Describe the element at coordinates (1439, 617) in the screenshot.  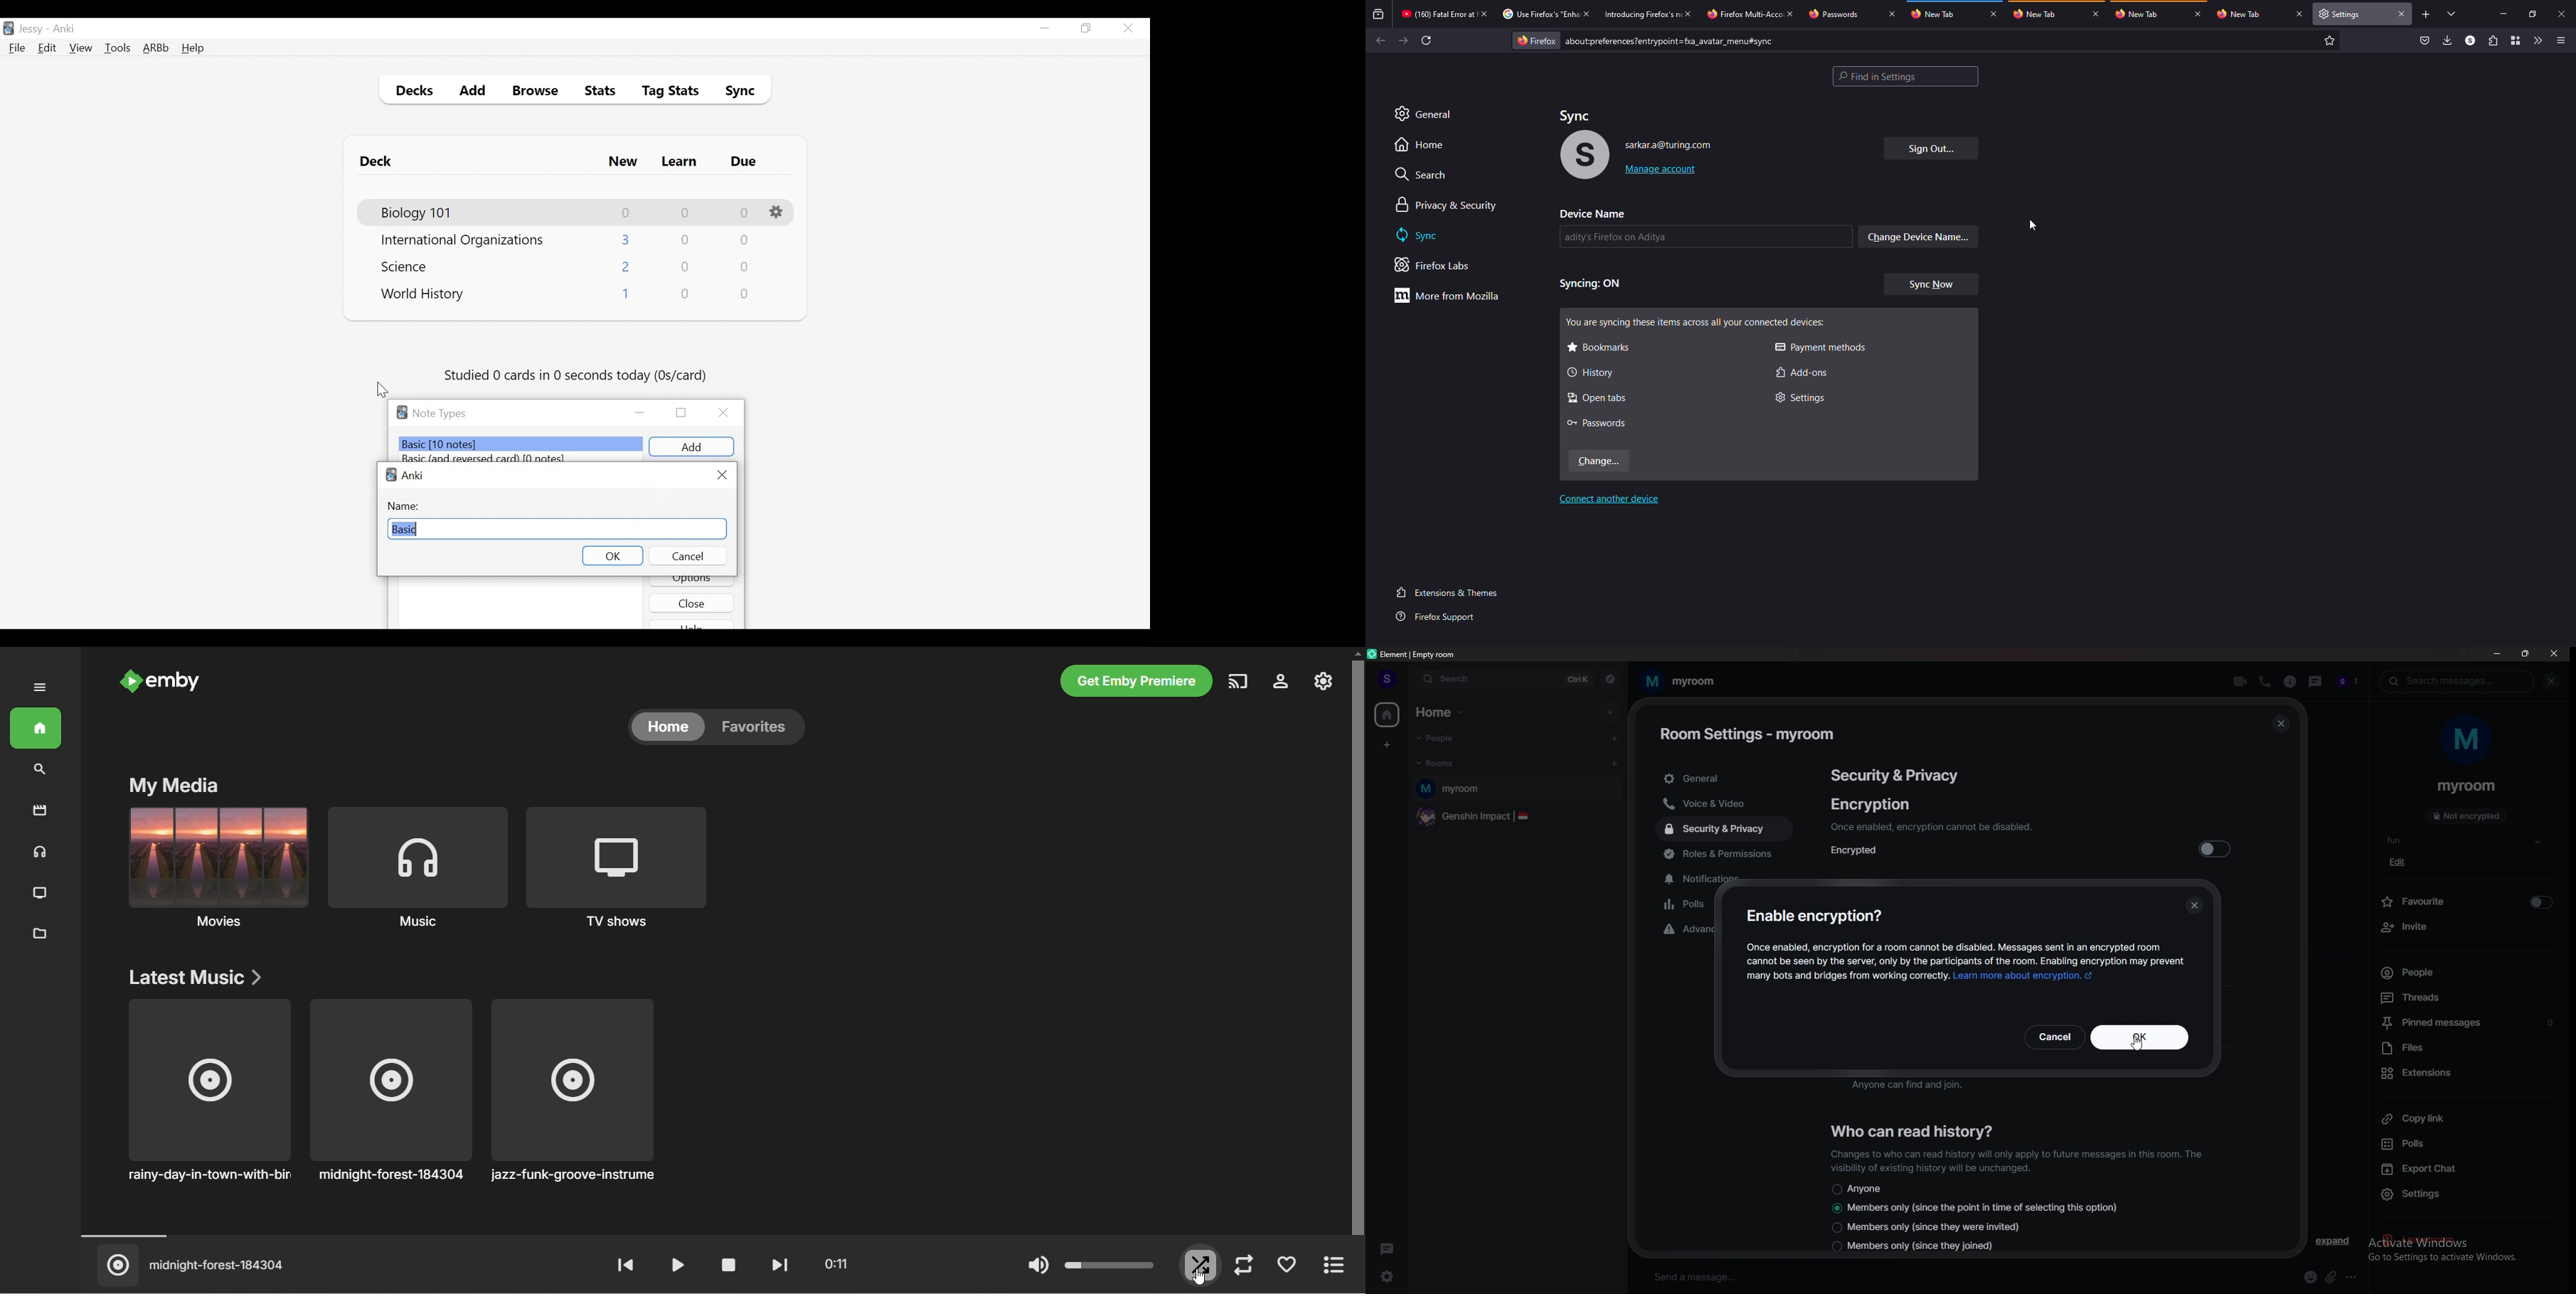
I see `firefox support` at that location.